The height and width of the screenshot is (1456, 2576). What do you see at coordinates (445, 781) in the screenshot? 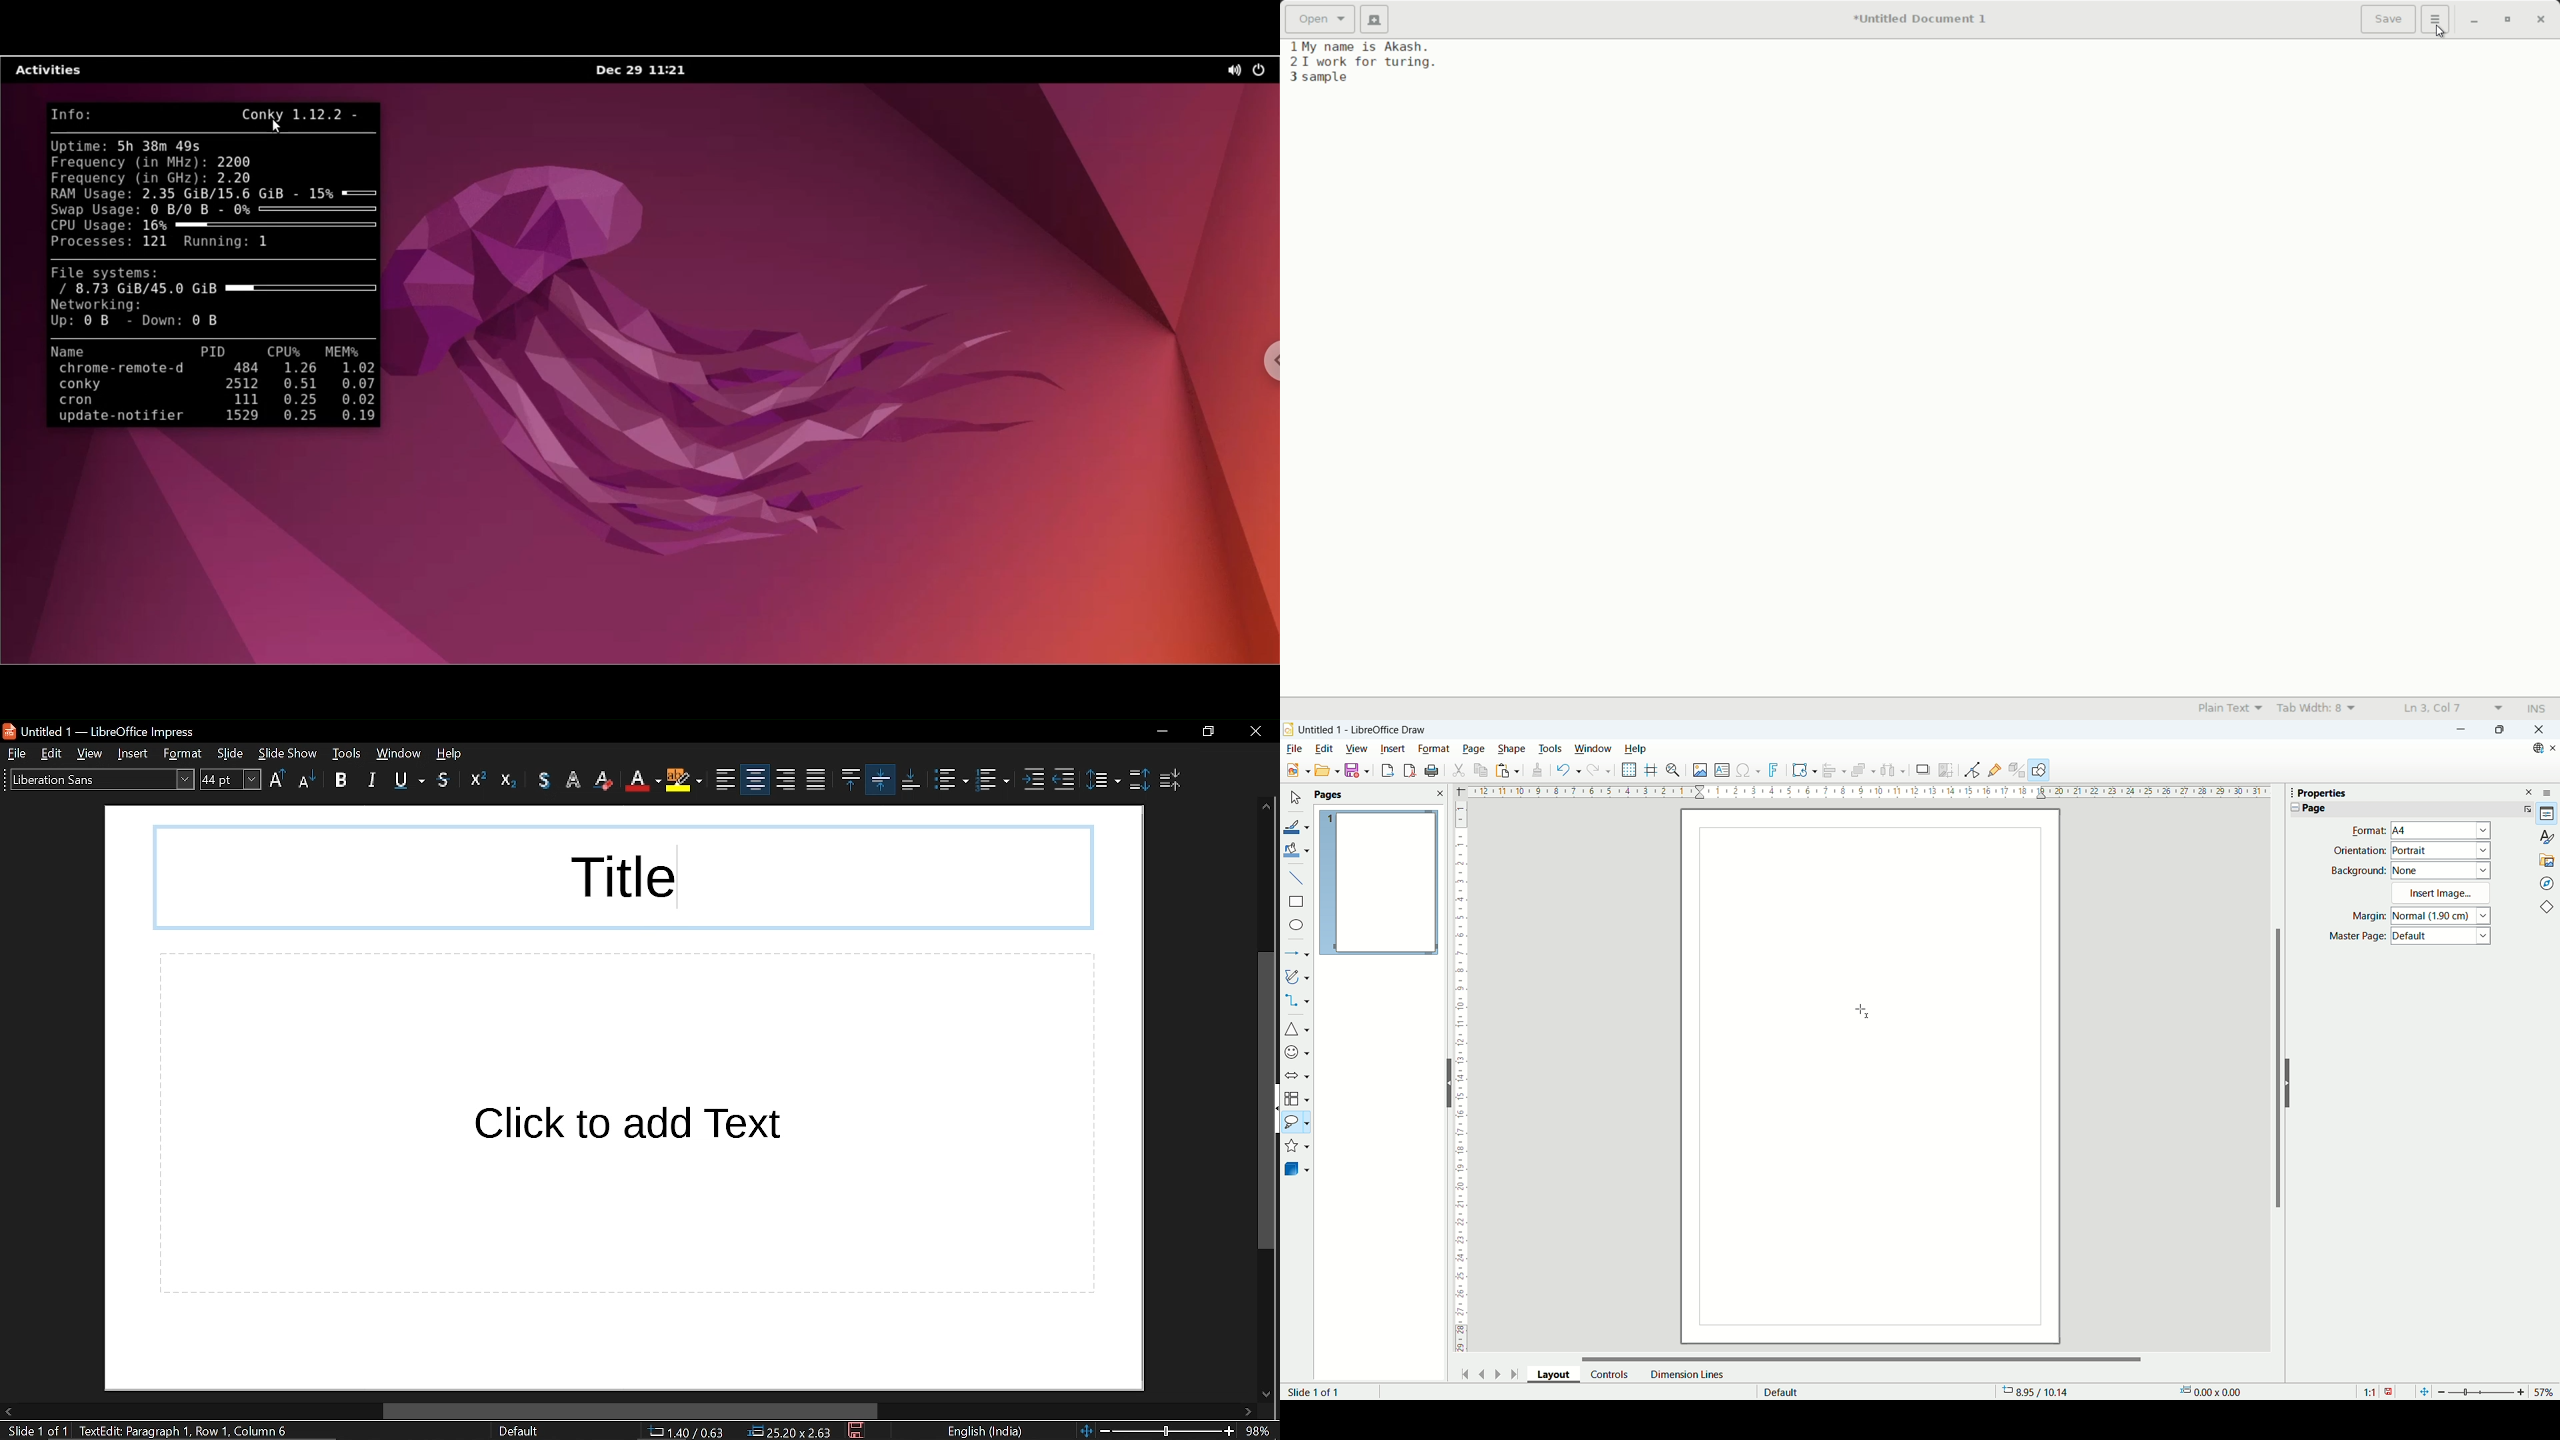
I see `shadow` at bounding box center [445, 781].